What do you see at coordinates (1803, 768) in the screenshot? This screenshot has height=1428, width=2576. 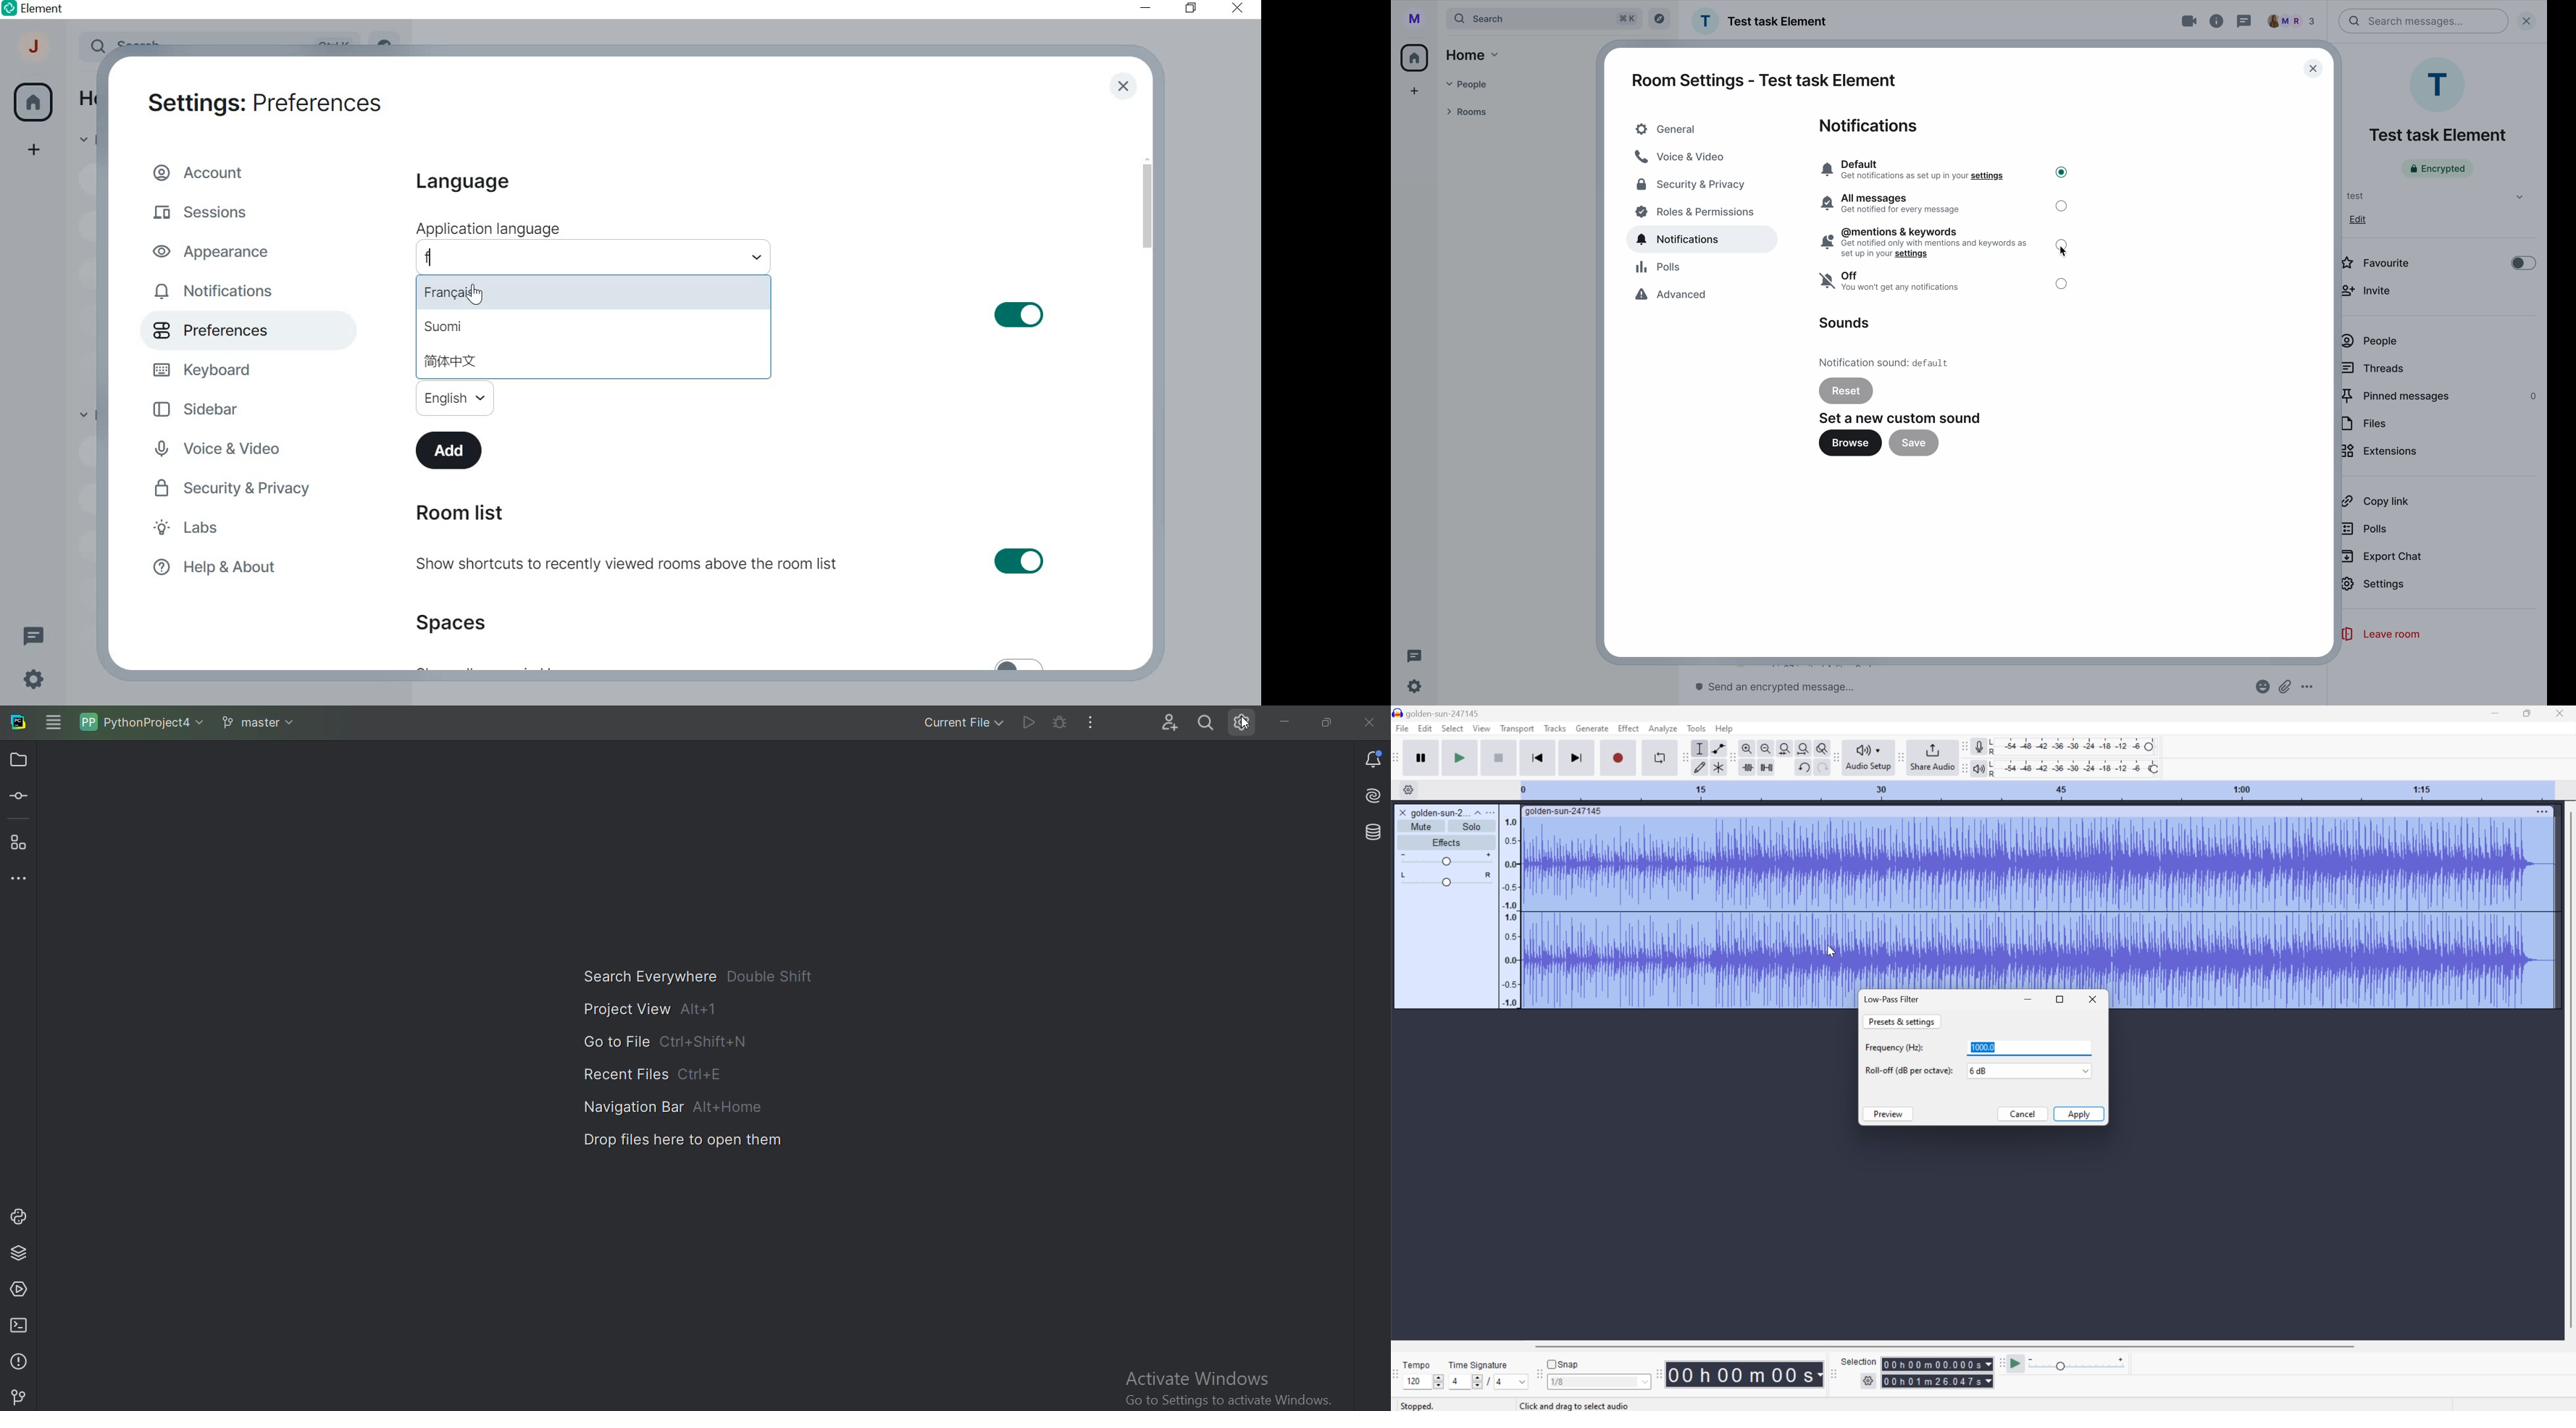 I see `Undo` at bounding box center [1803, 768].